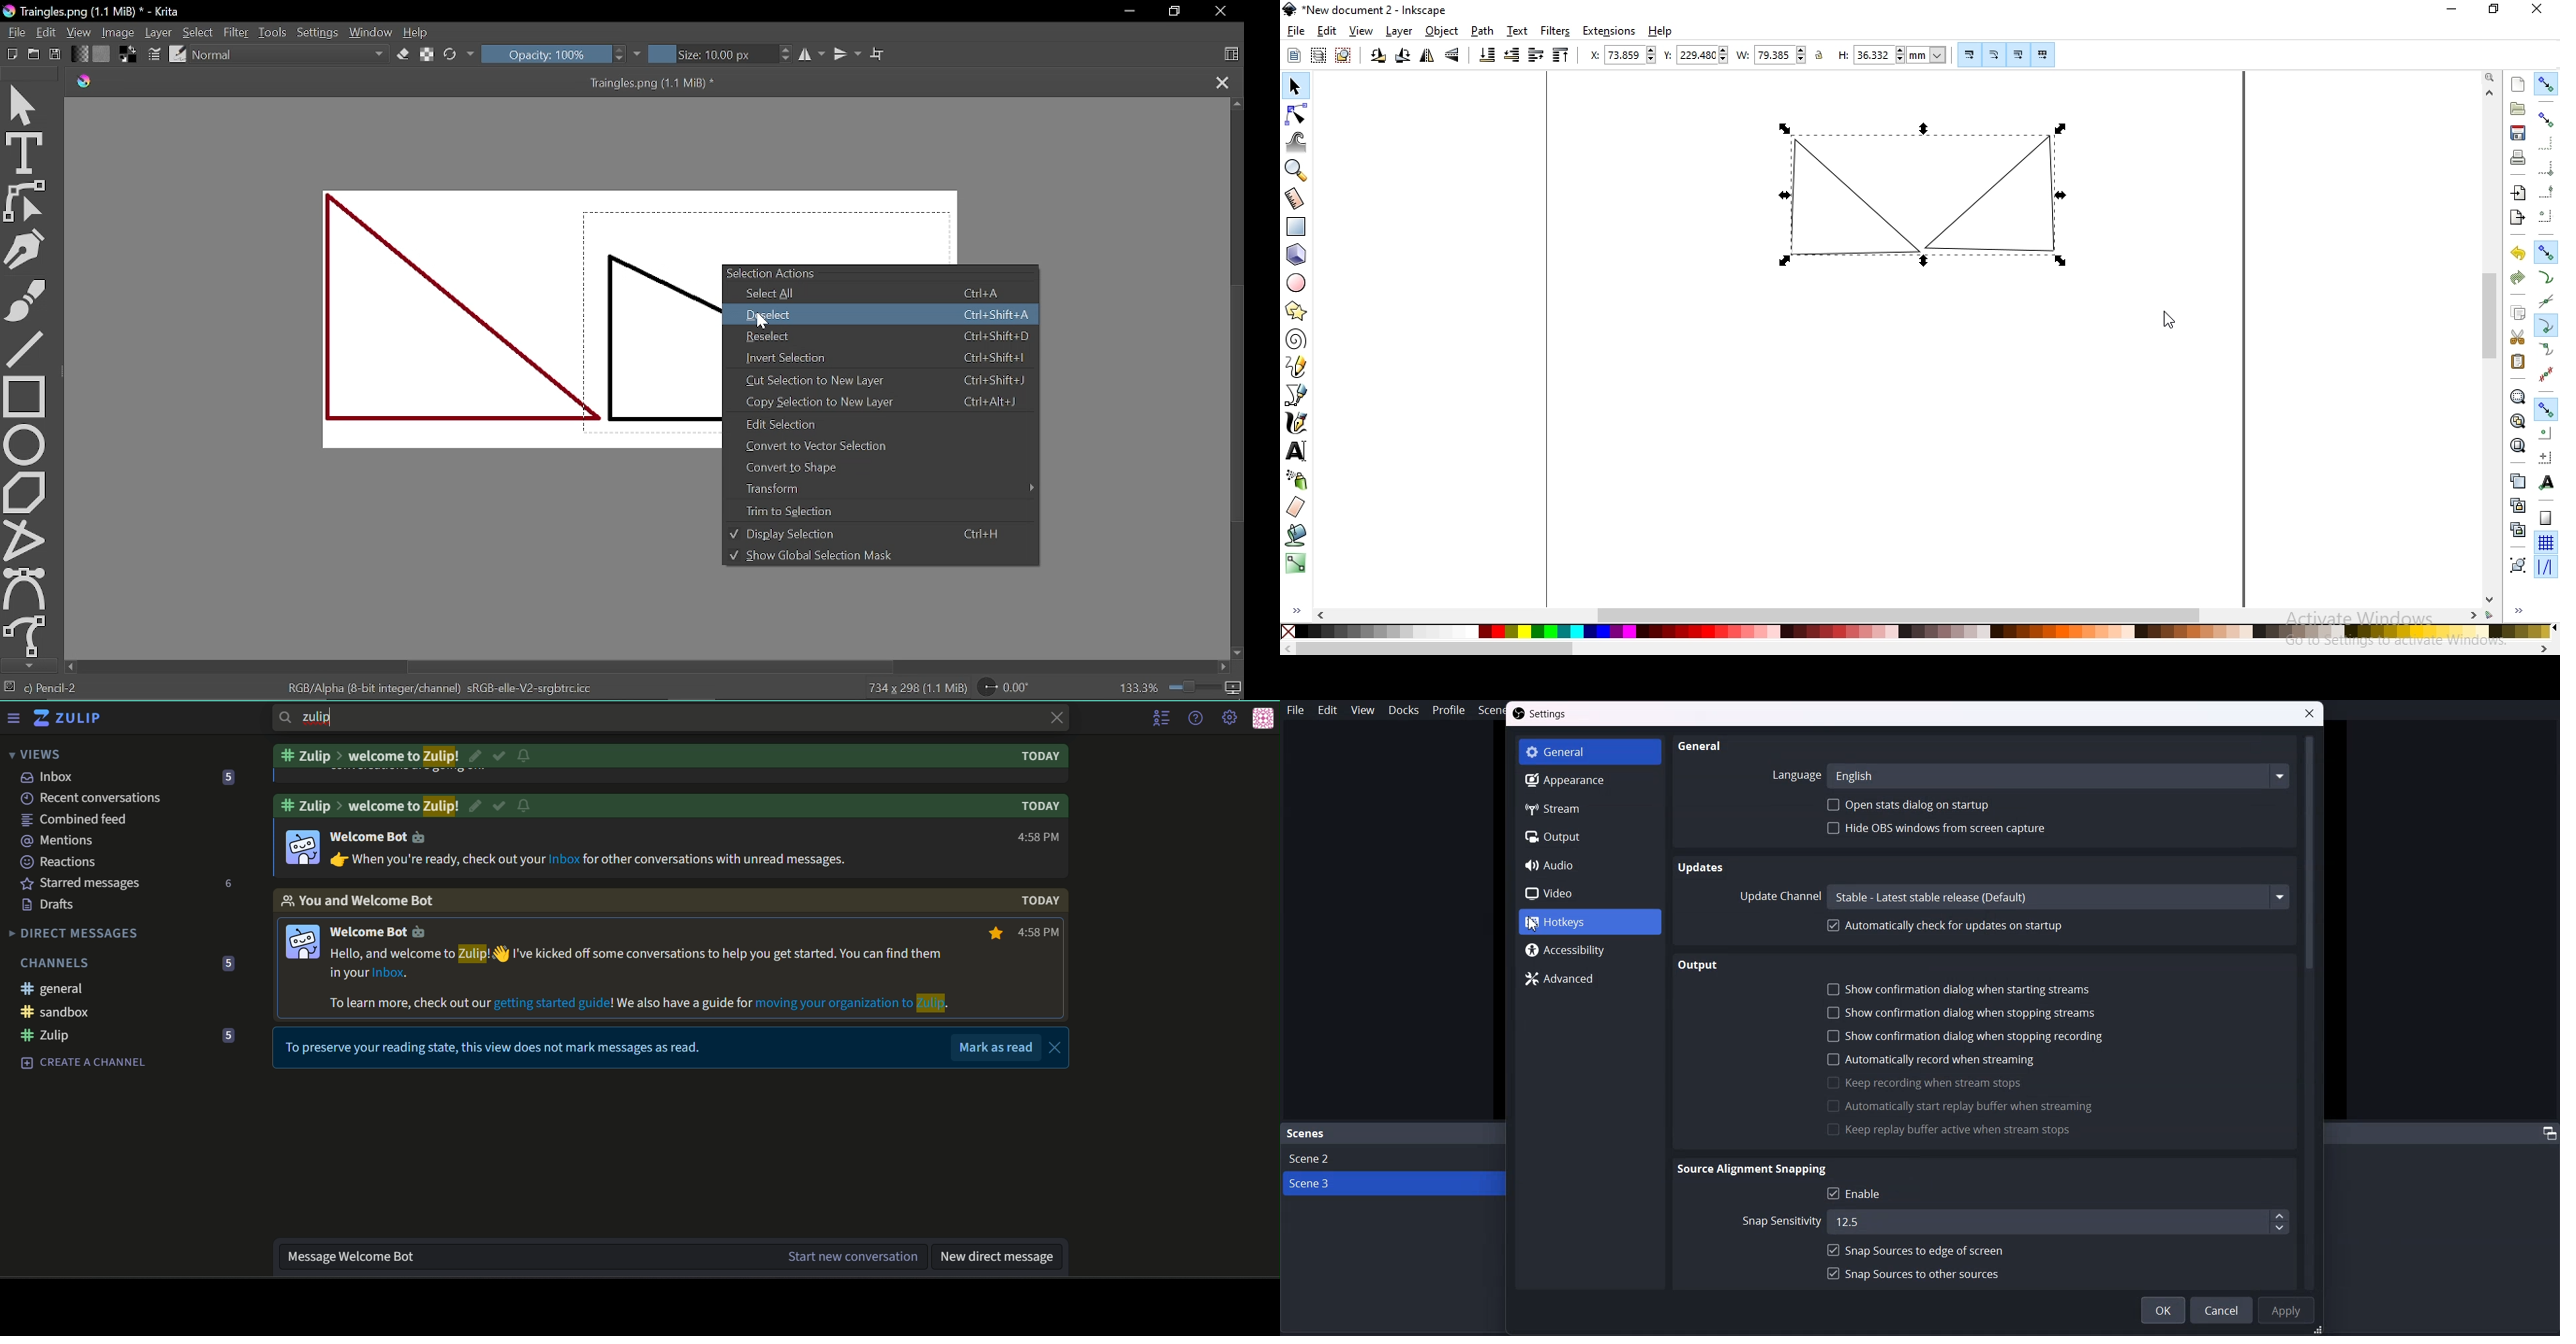  Describe the element at coordinates (2519, 362) in the screenshot. I see `paste selection to clipboard` at that location.